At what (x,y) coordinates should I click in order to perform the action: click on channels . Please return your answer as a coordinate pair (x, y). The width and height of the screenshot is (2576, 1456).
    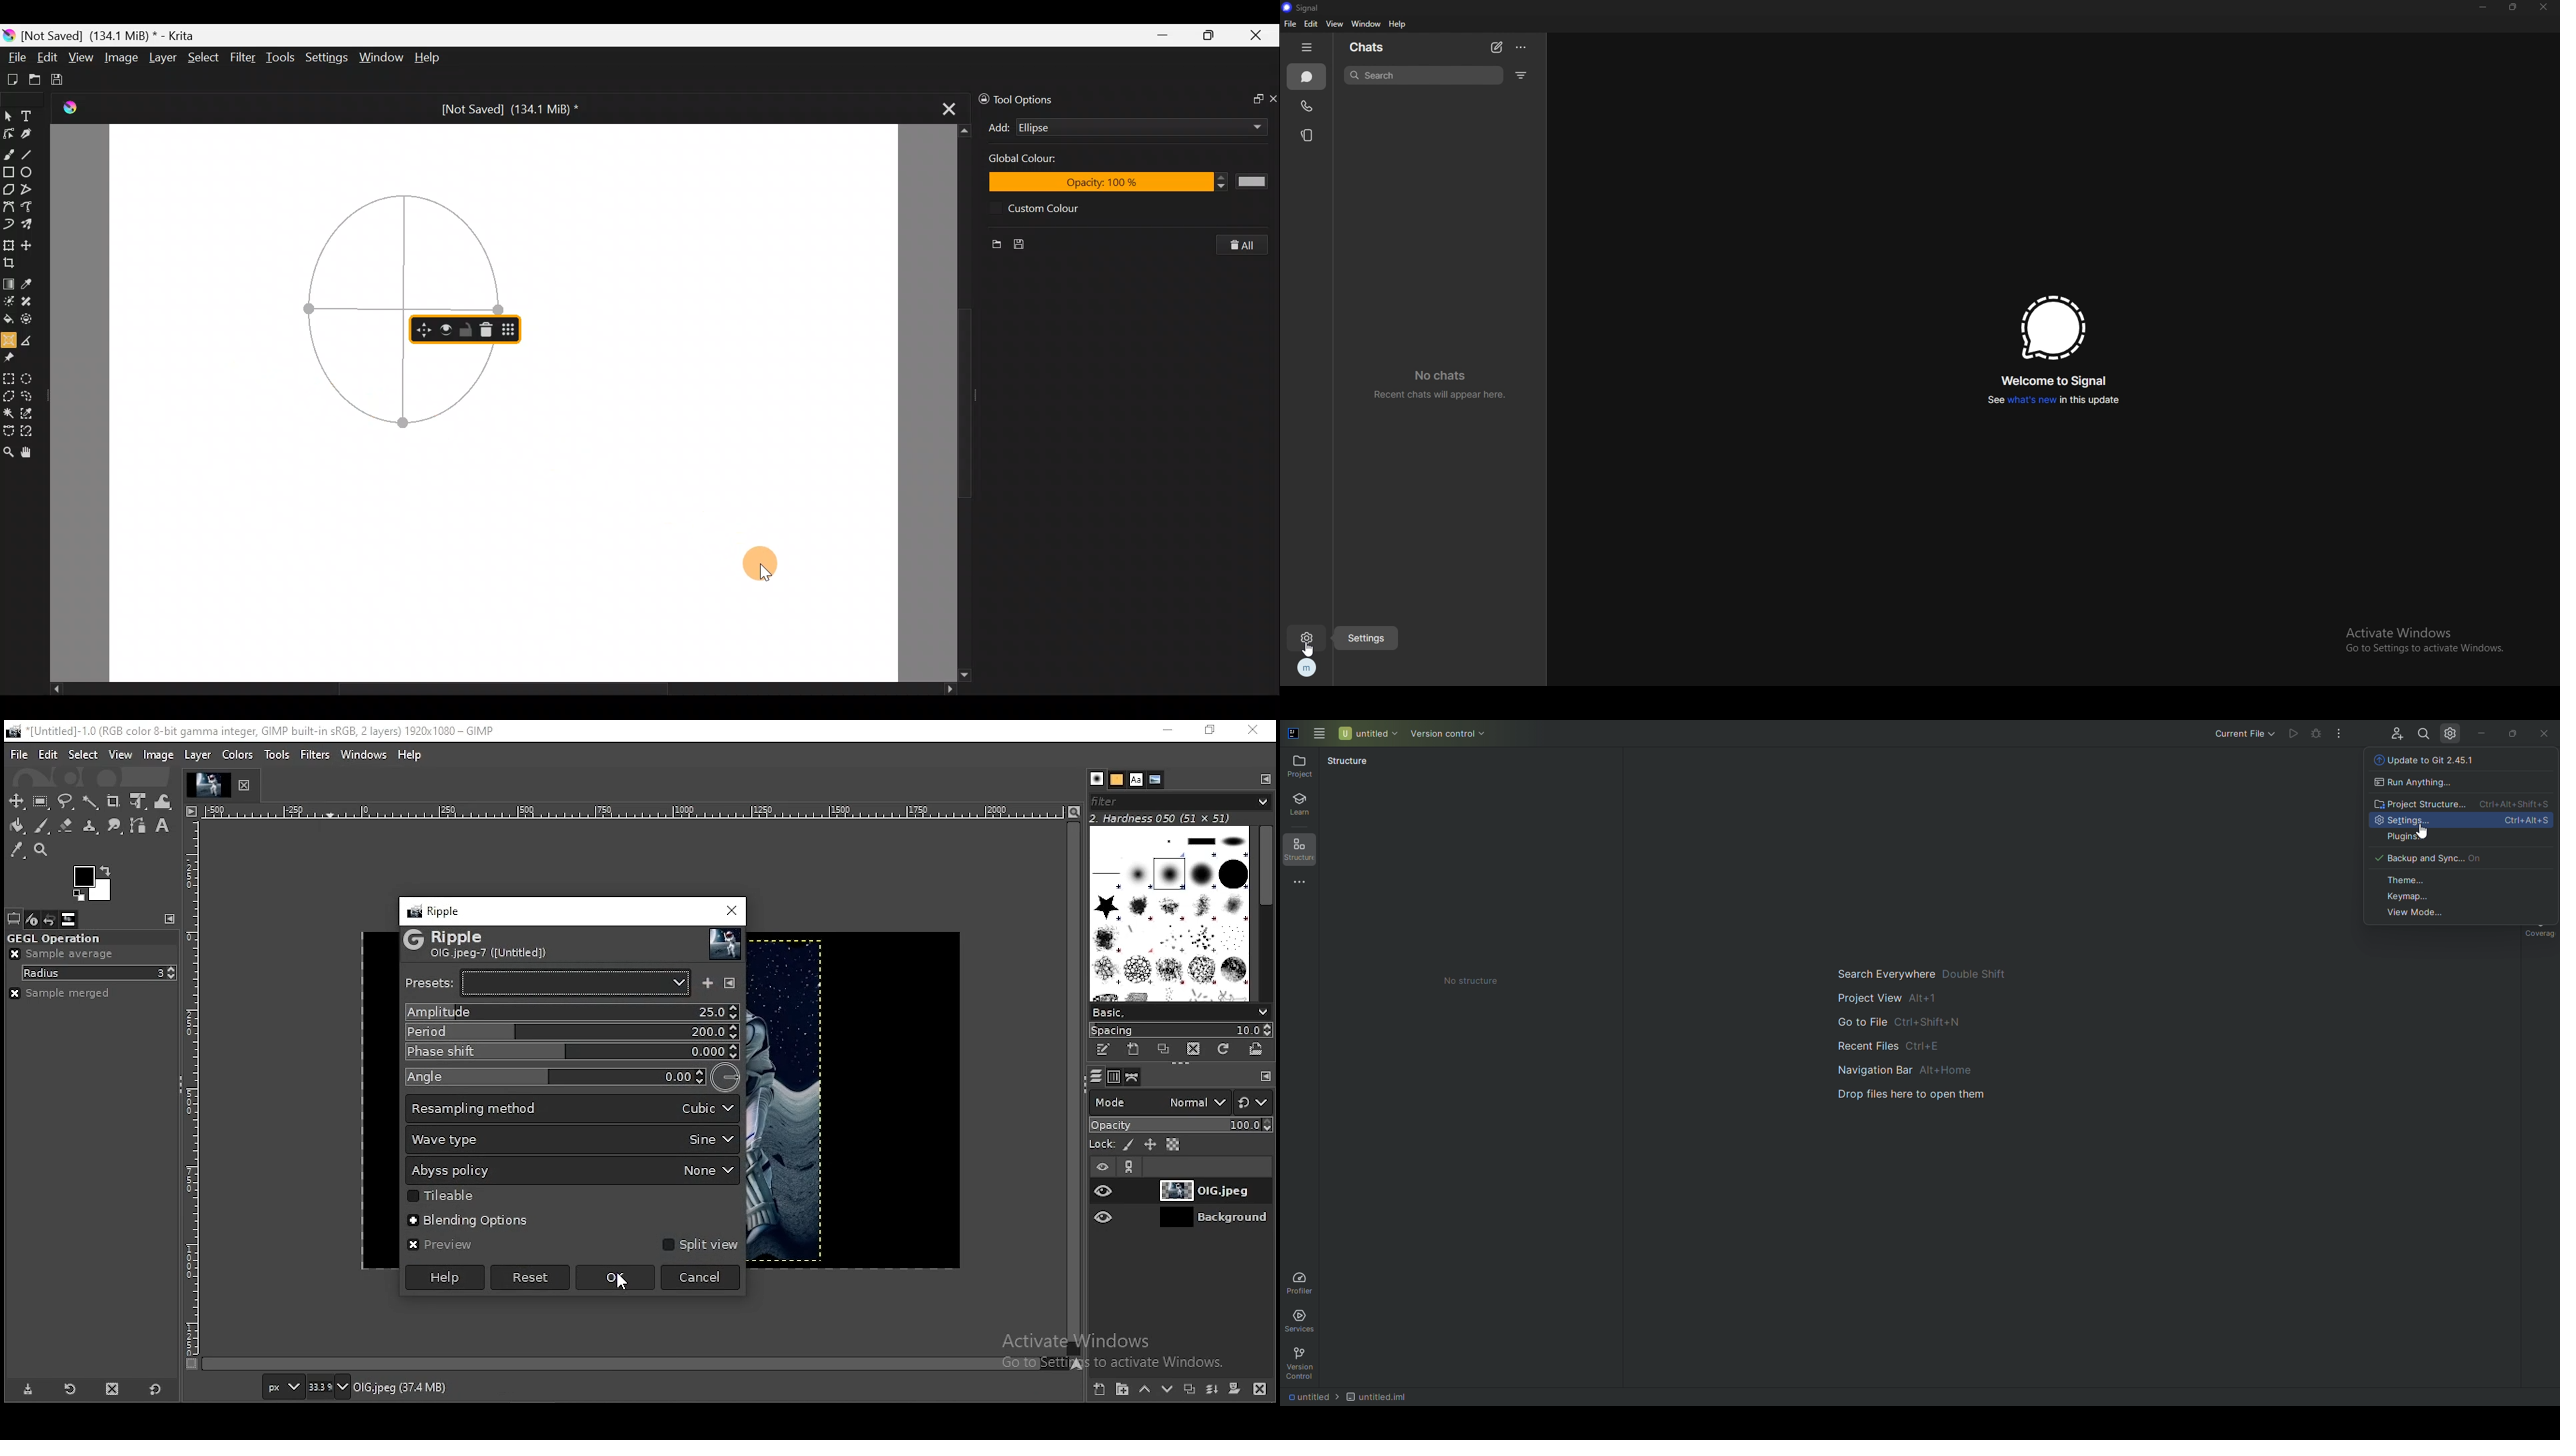
    Looking at the image, I should click on (1115, 1077).